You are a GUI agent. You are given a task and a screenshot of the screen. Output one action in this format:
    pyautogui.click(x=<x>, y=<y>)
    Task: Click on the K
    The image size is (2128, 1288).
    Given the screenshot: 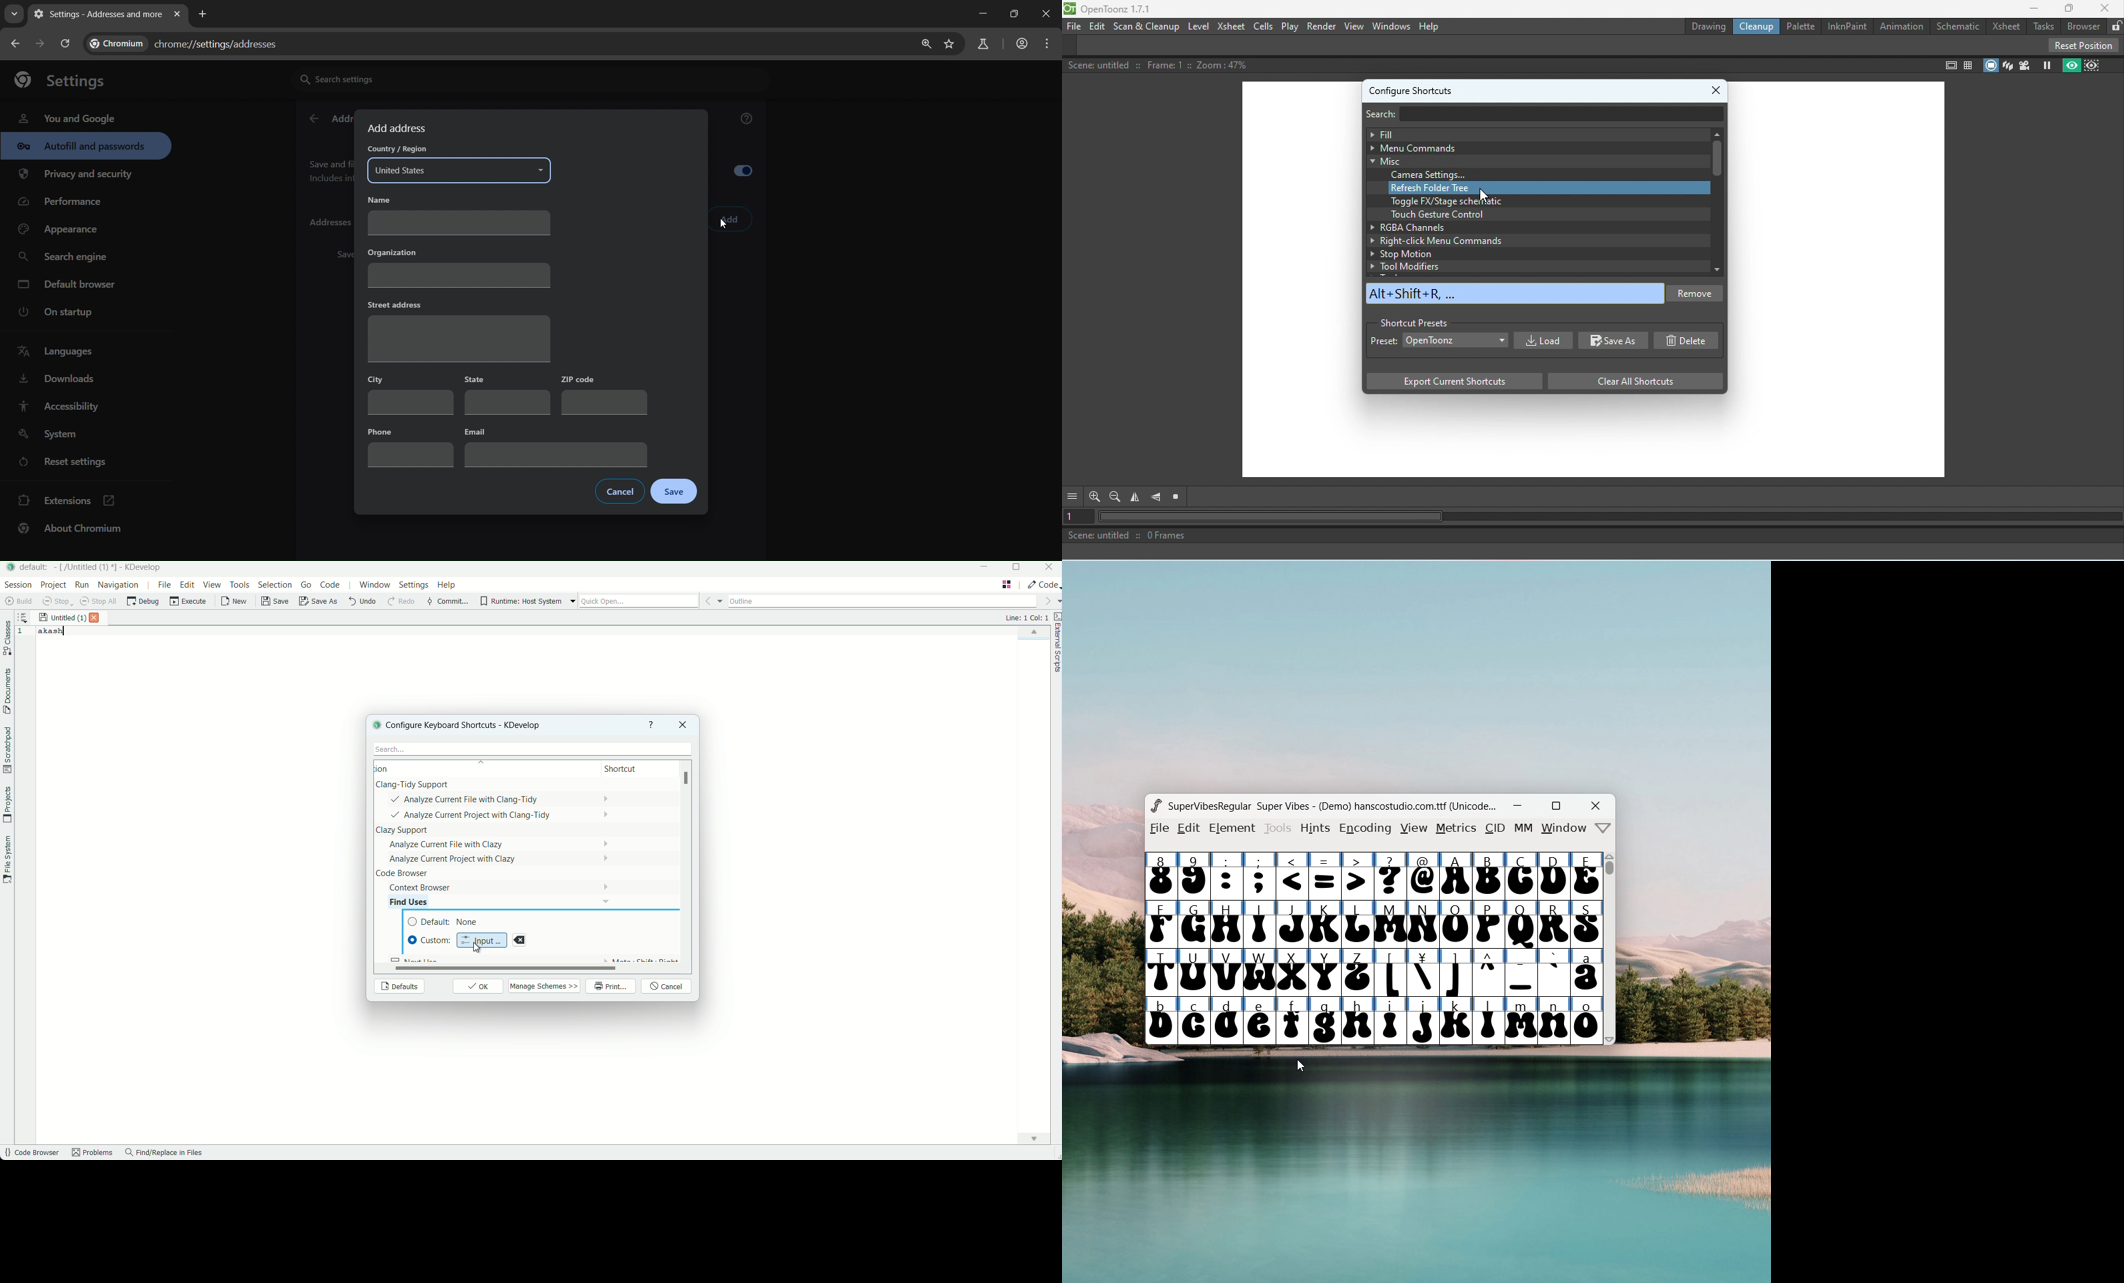 What is the action you would take?
    pyautogui.click(x=1325, y=925)
    